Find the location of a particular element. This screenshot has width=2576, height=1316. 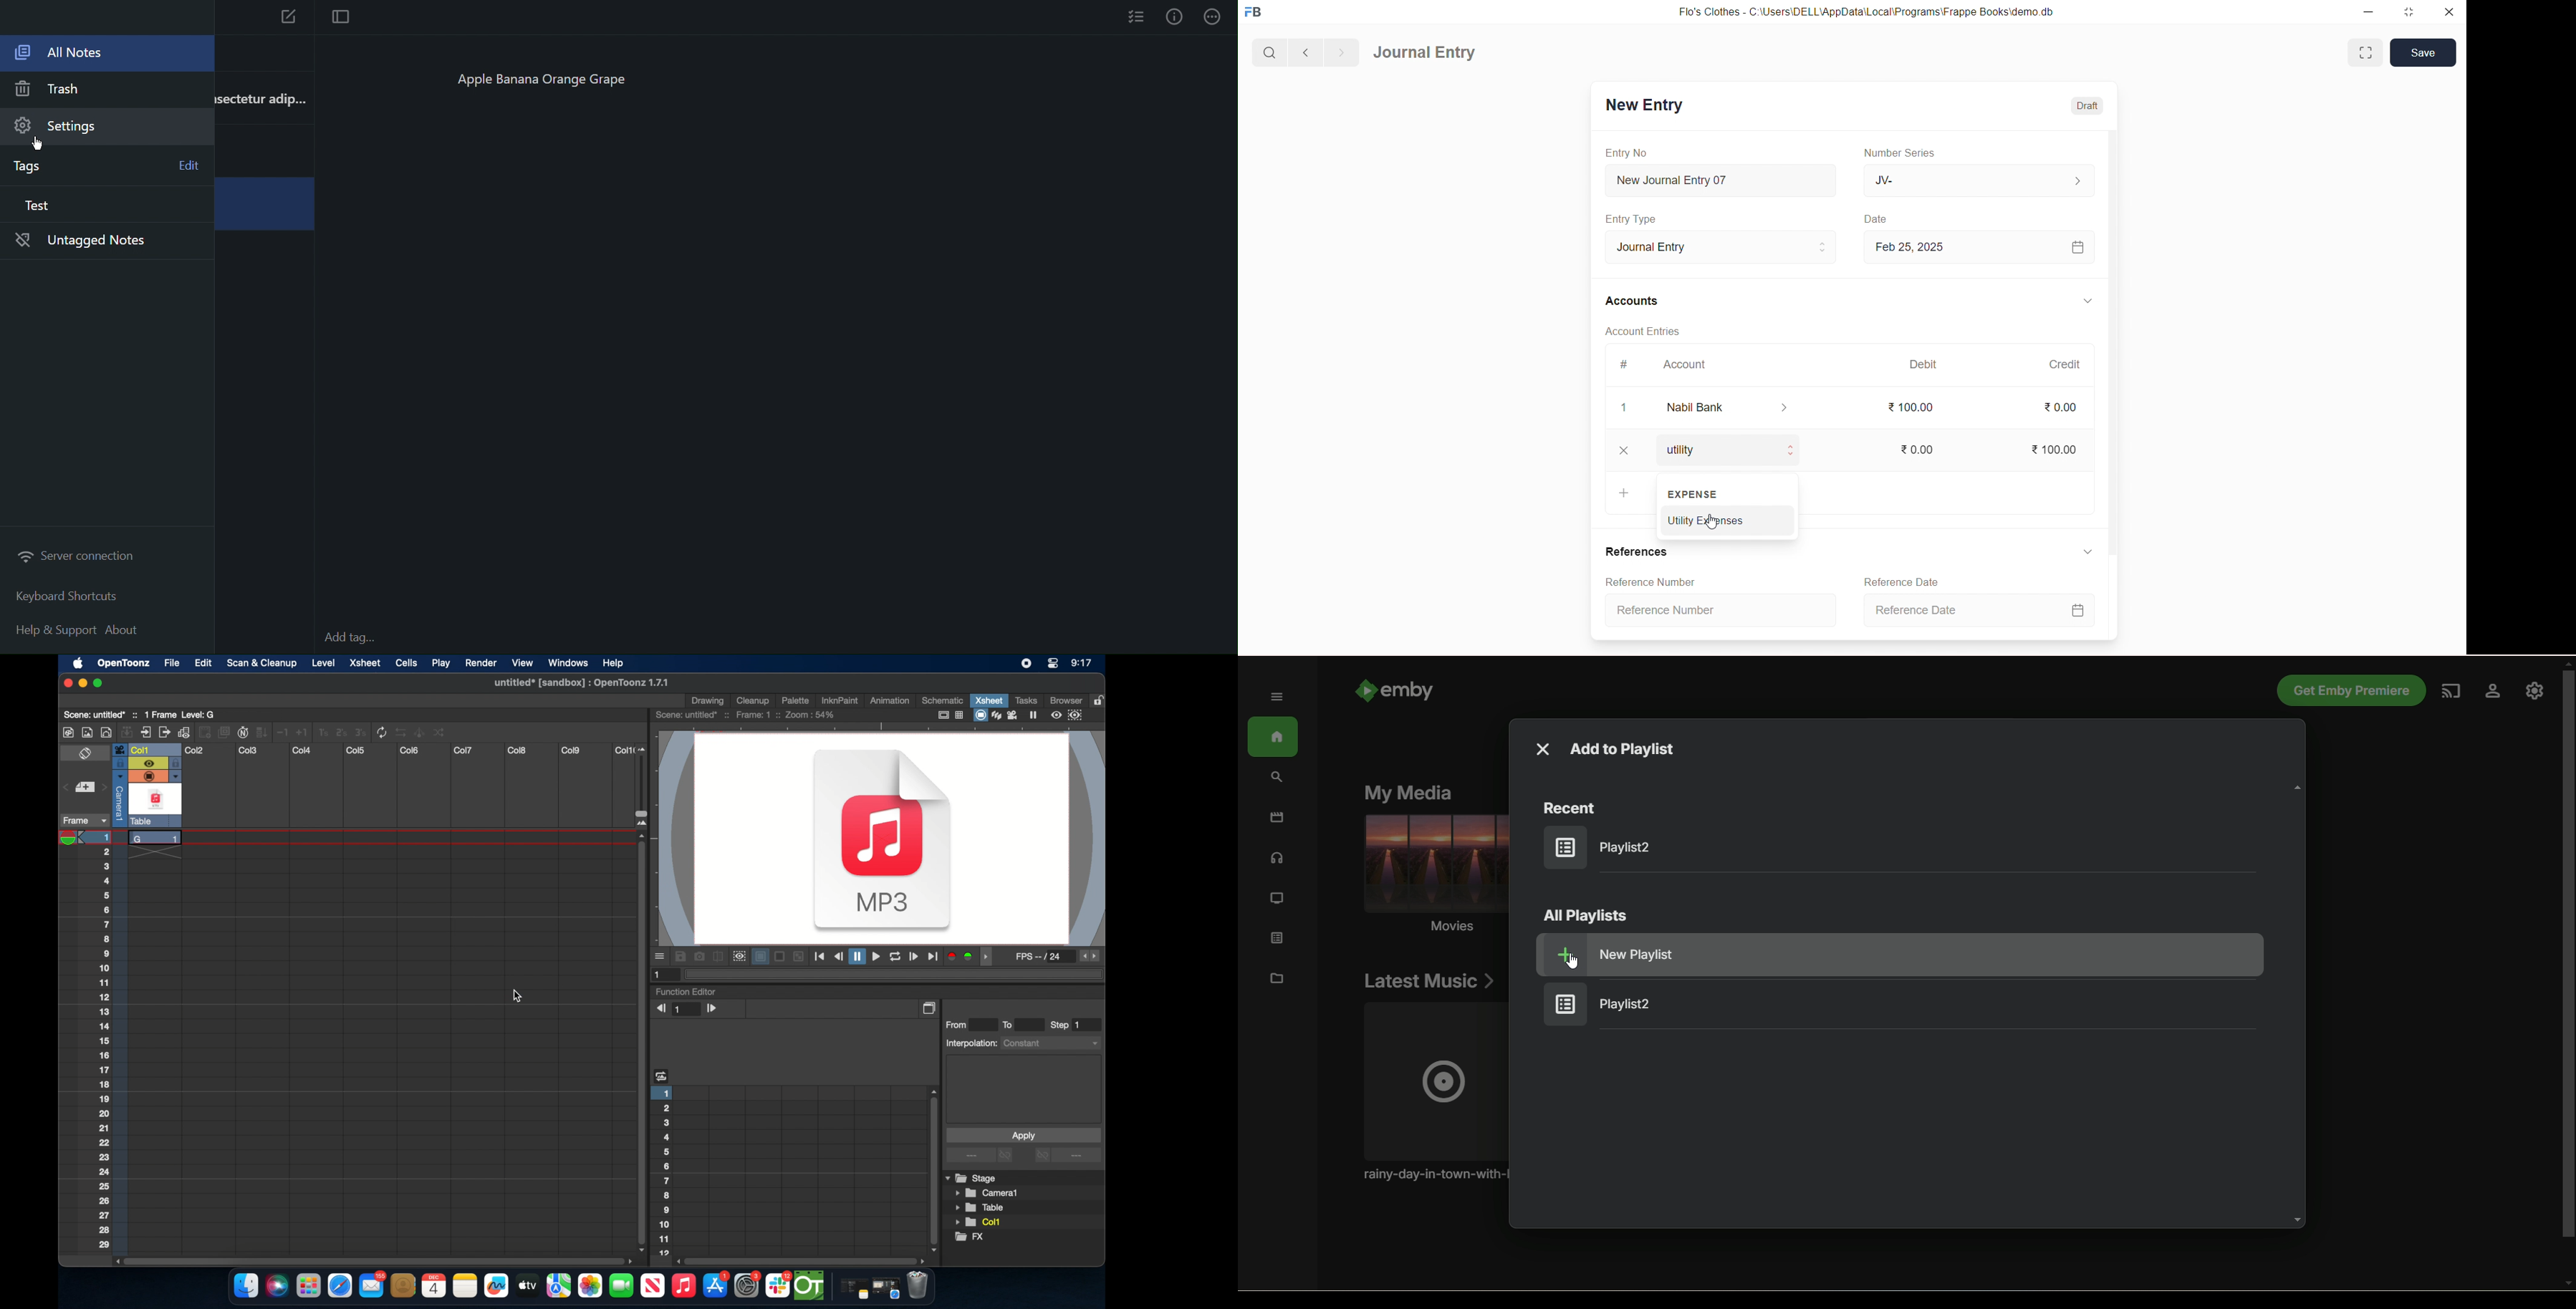

view is located at coordinates (521, 663).